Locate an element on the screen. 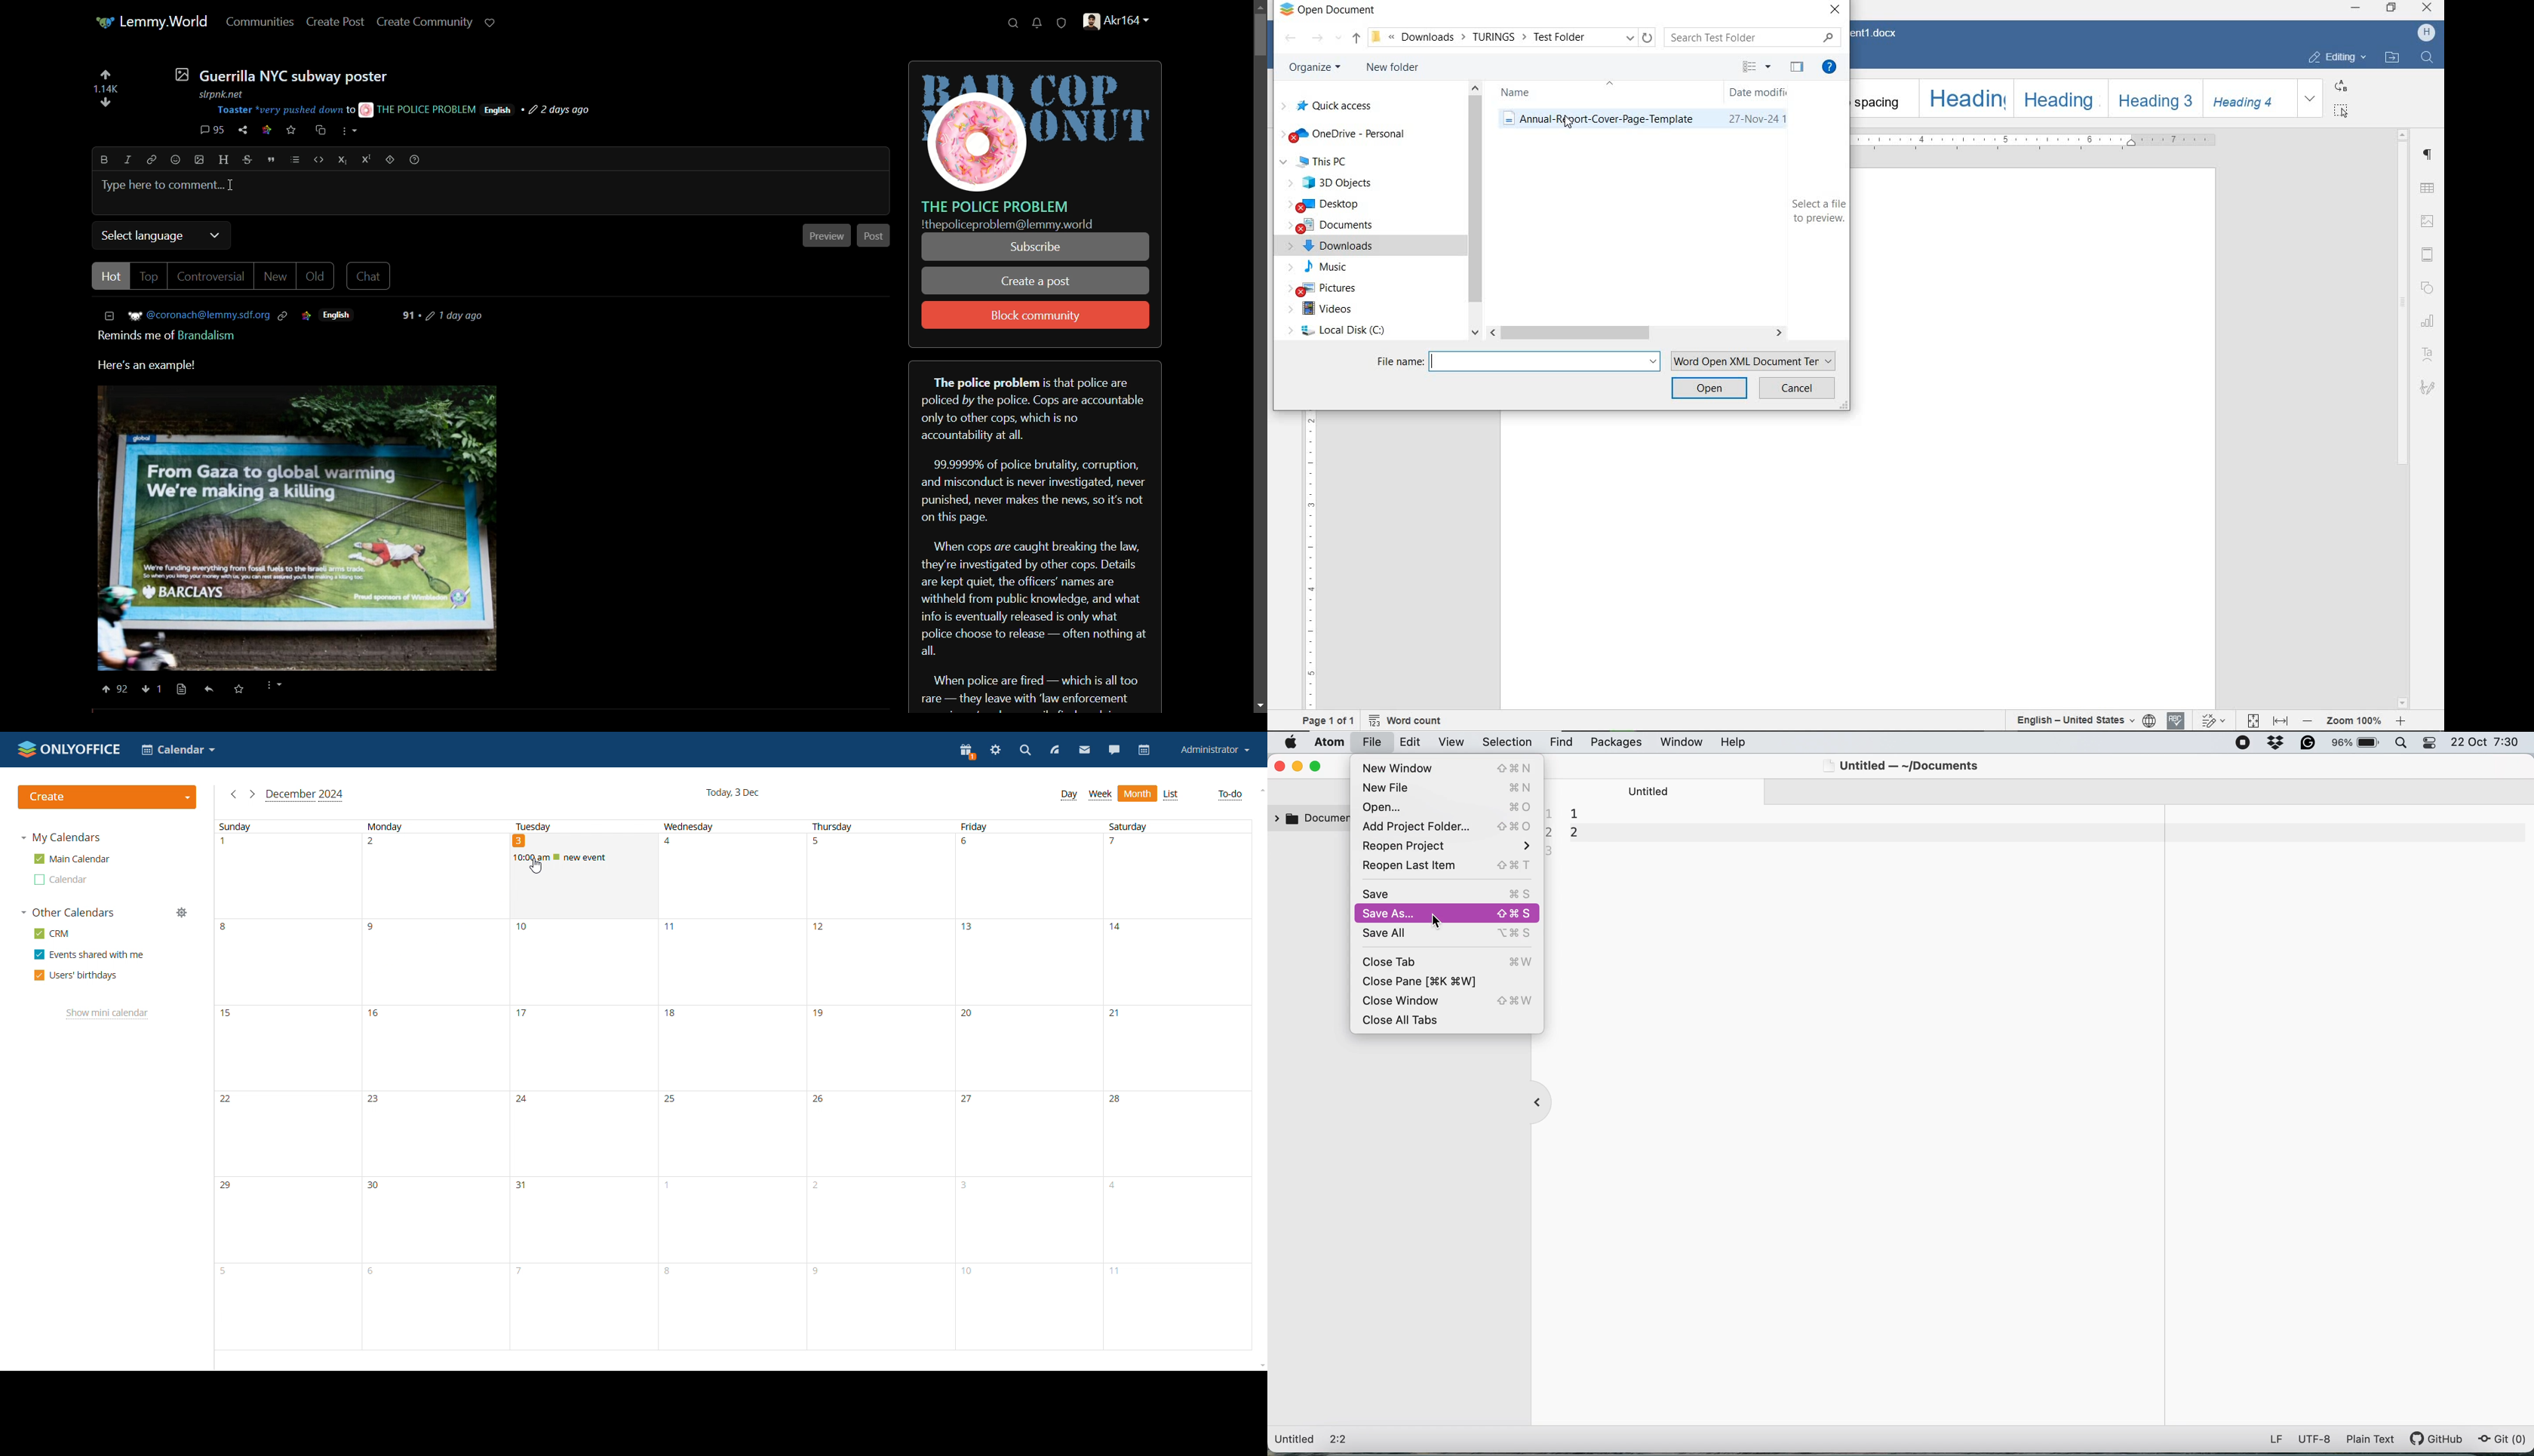 This screenshot has width=2548, height=1456. header & footer is located at coordinates (2428, 254).